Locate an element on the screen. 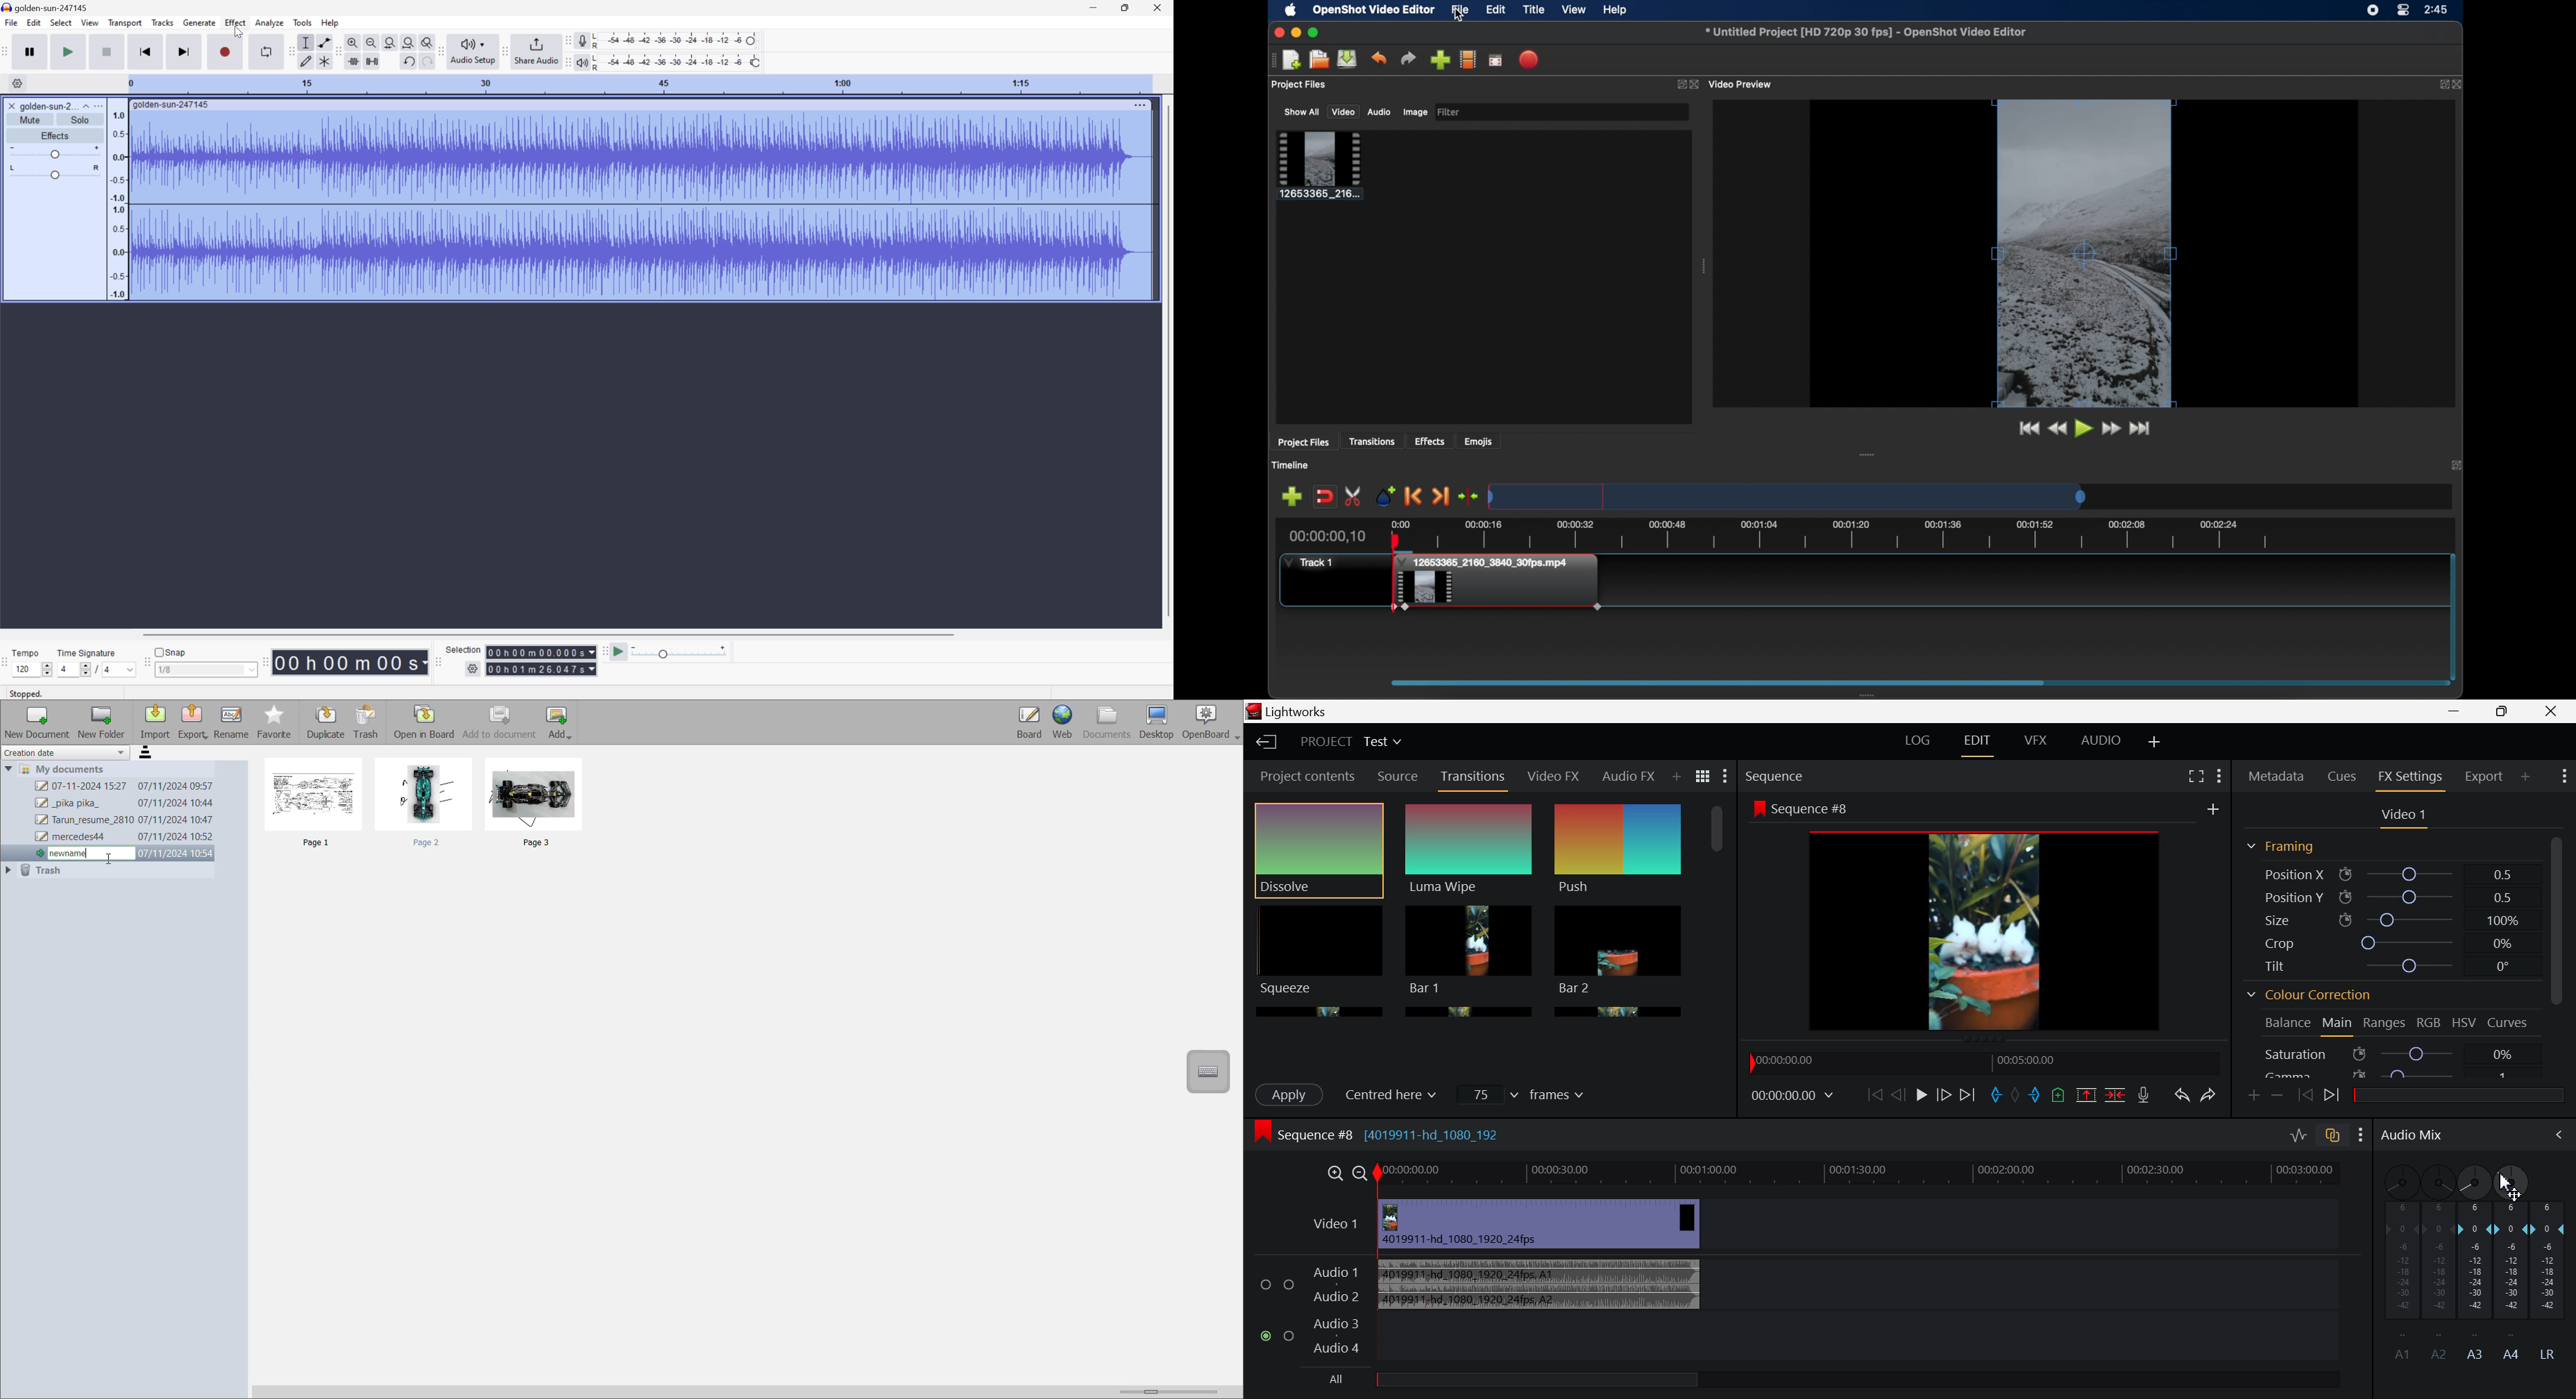 The width and height of the screenshot is (2576, 1400). Restore Down is located at coordinates (2455, 712).